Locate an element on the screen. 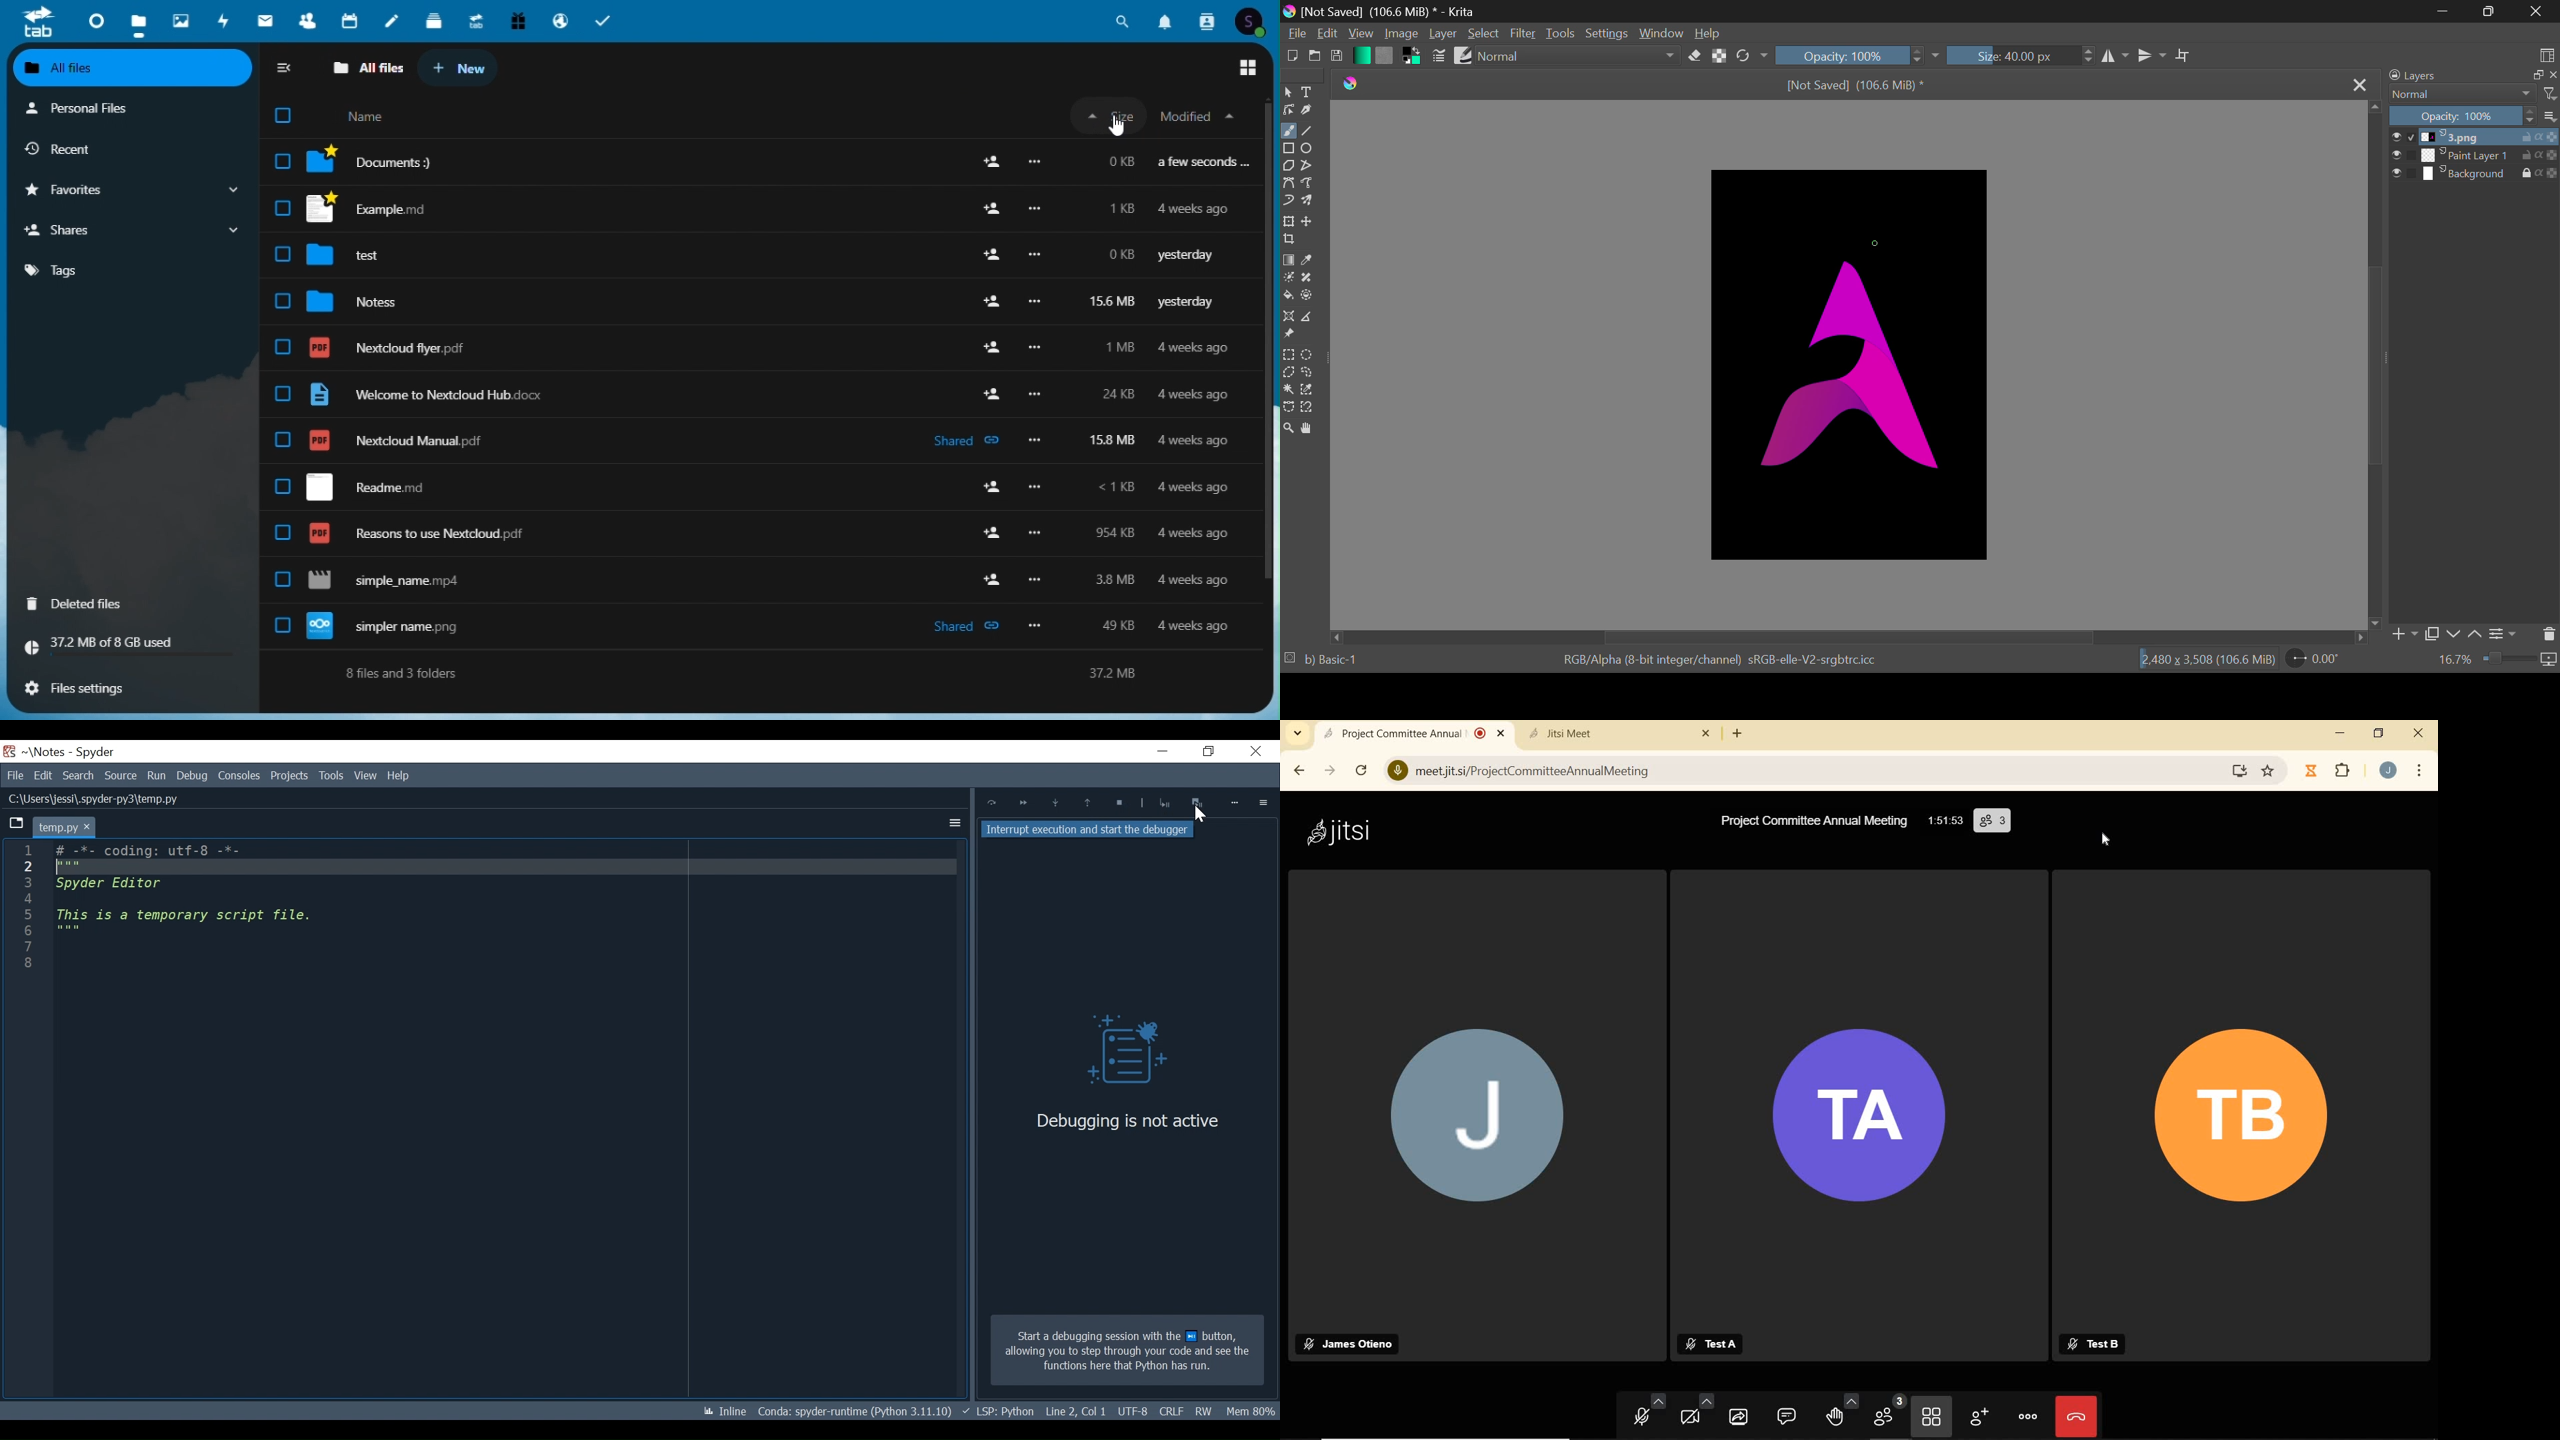 The height and width of the screenshot is (1456, 2576). Assistant Tool is located at coordinates (1288, 317).